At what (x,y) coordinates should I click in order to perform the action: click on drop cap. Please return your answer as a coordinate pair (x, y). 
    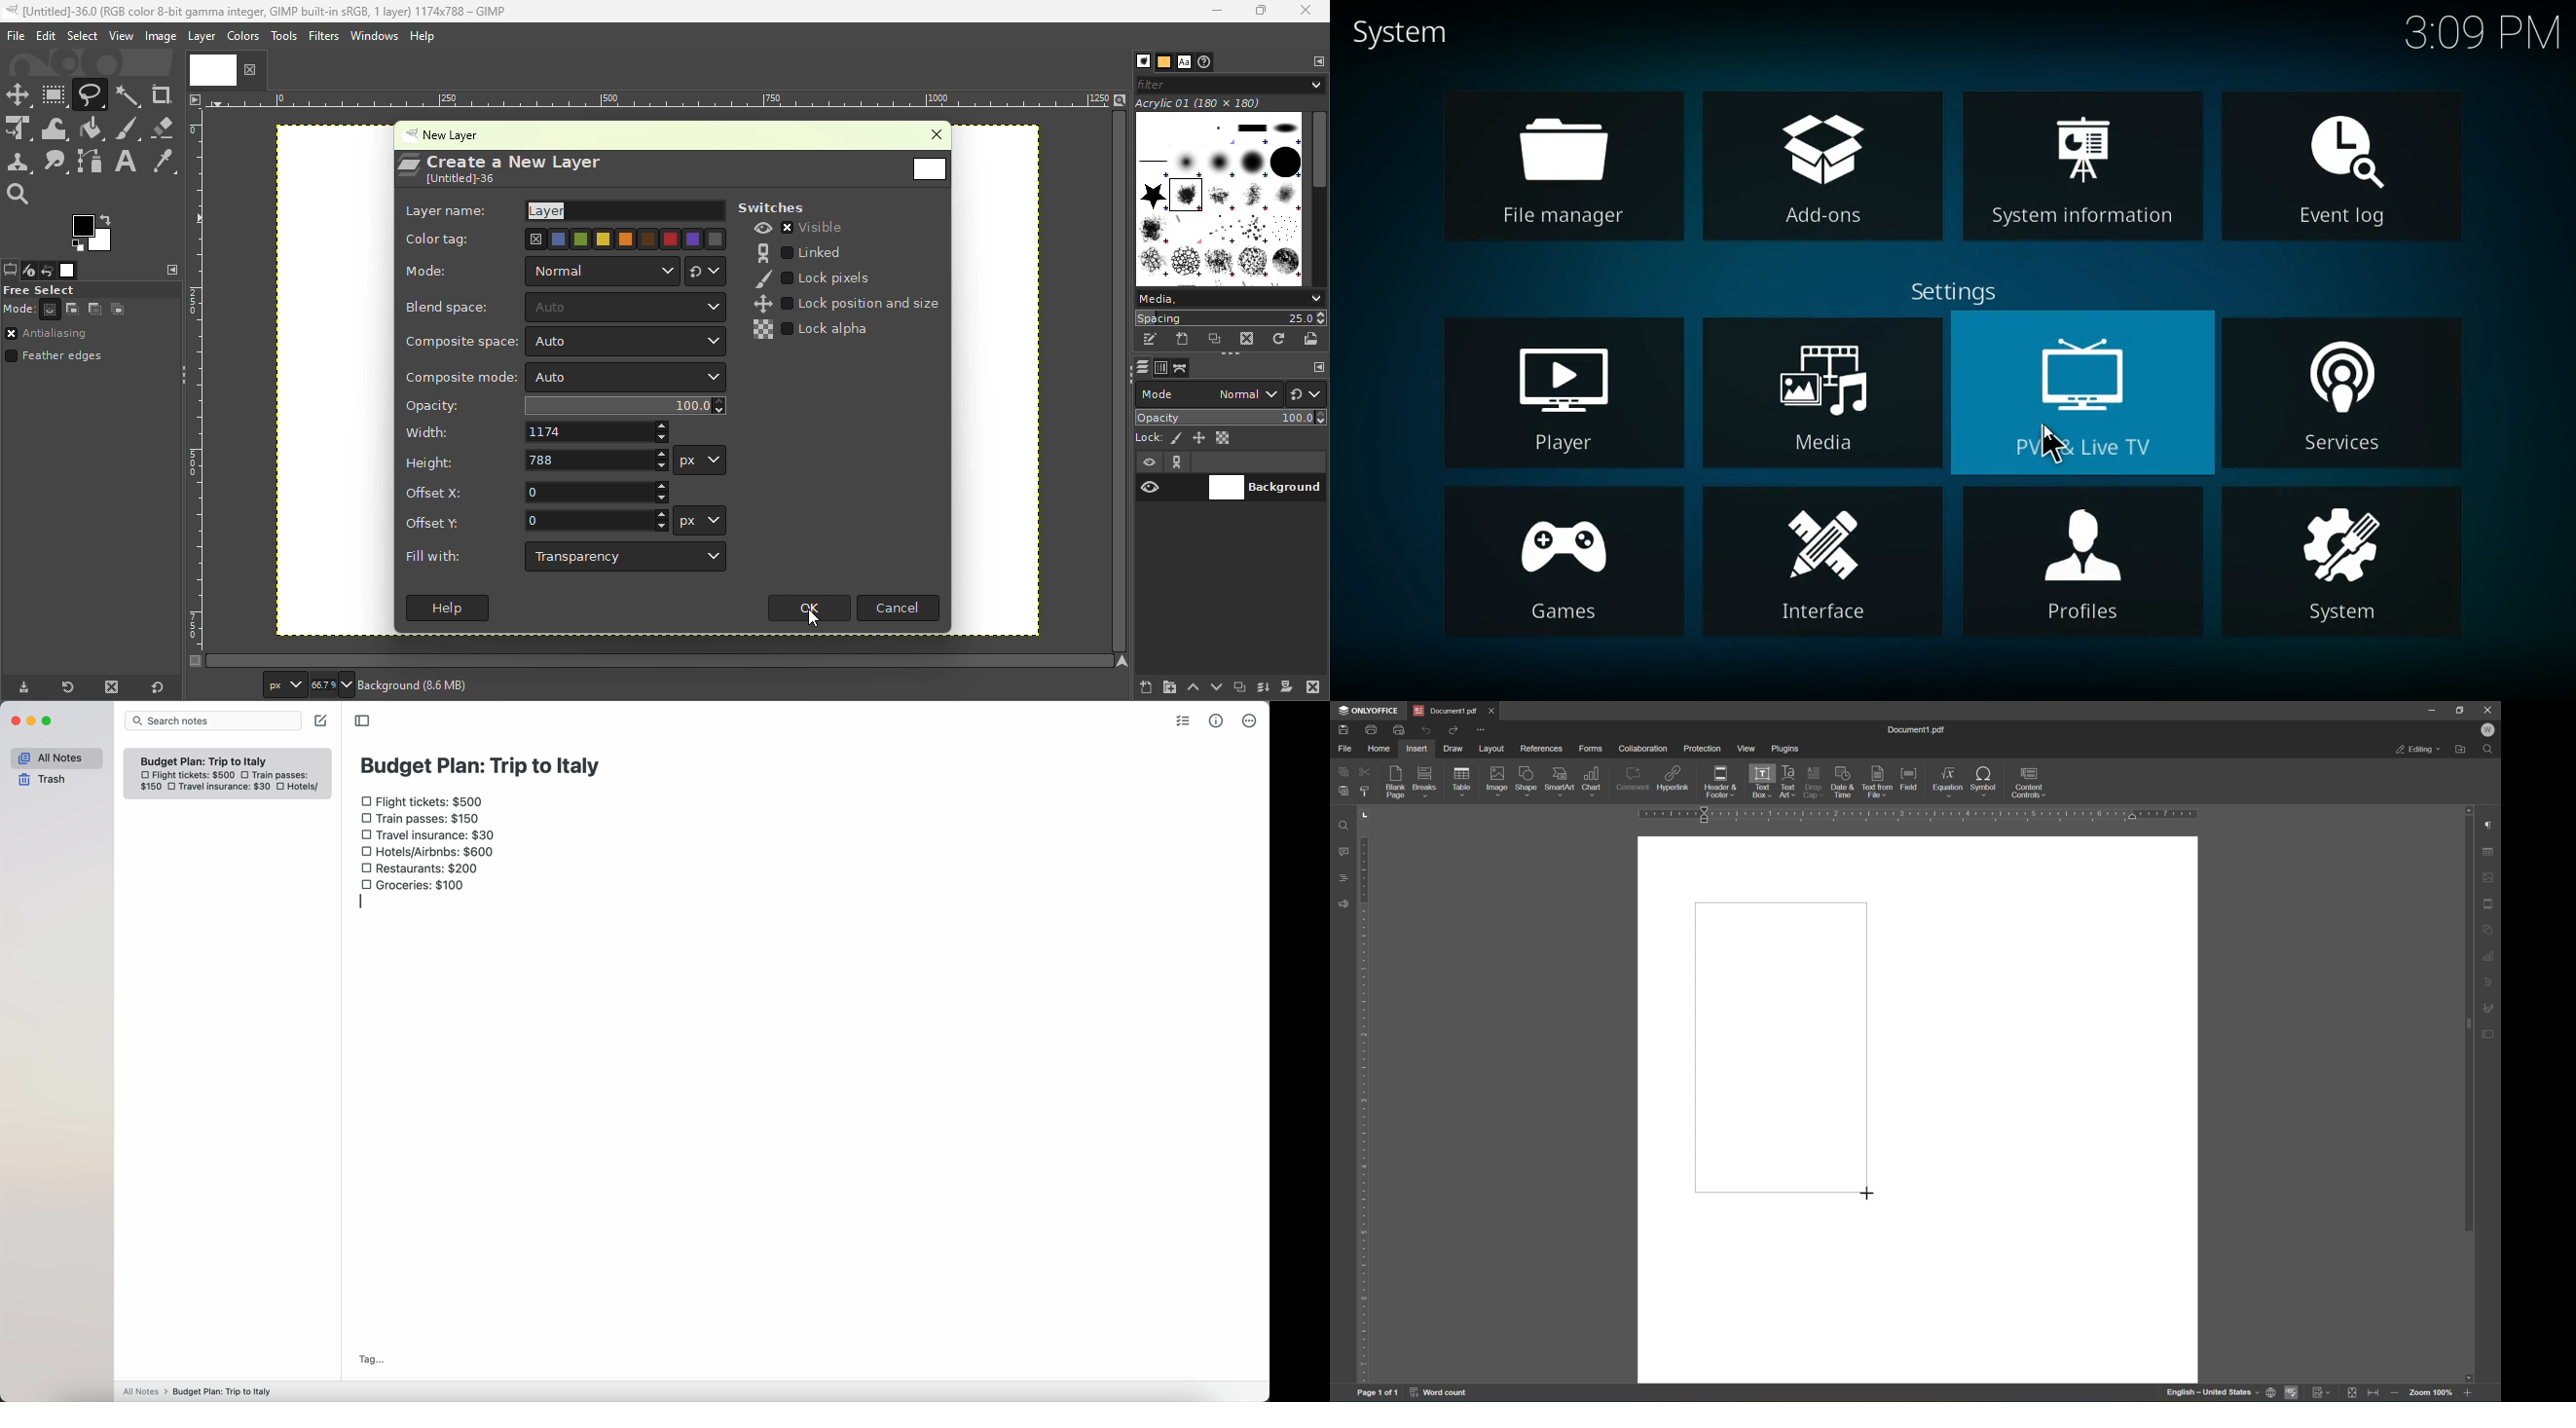
    Looking at the image, I should click on (1813, 781).